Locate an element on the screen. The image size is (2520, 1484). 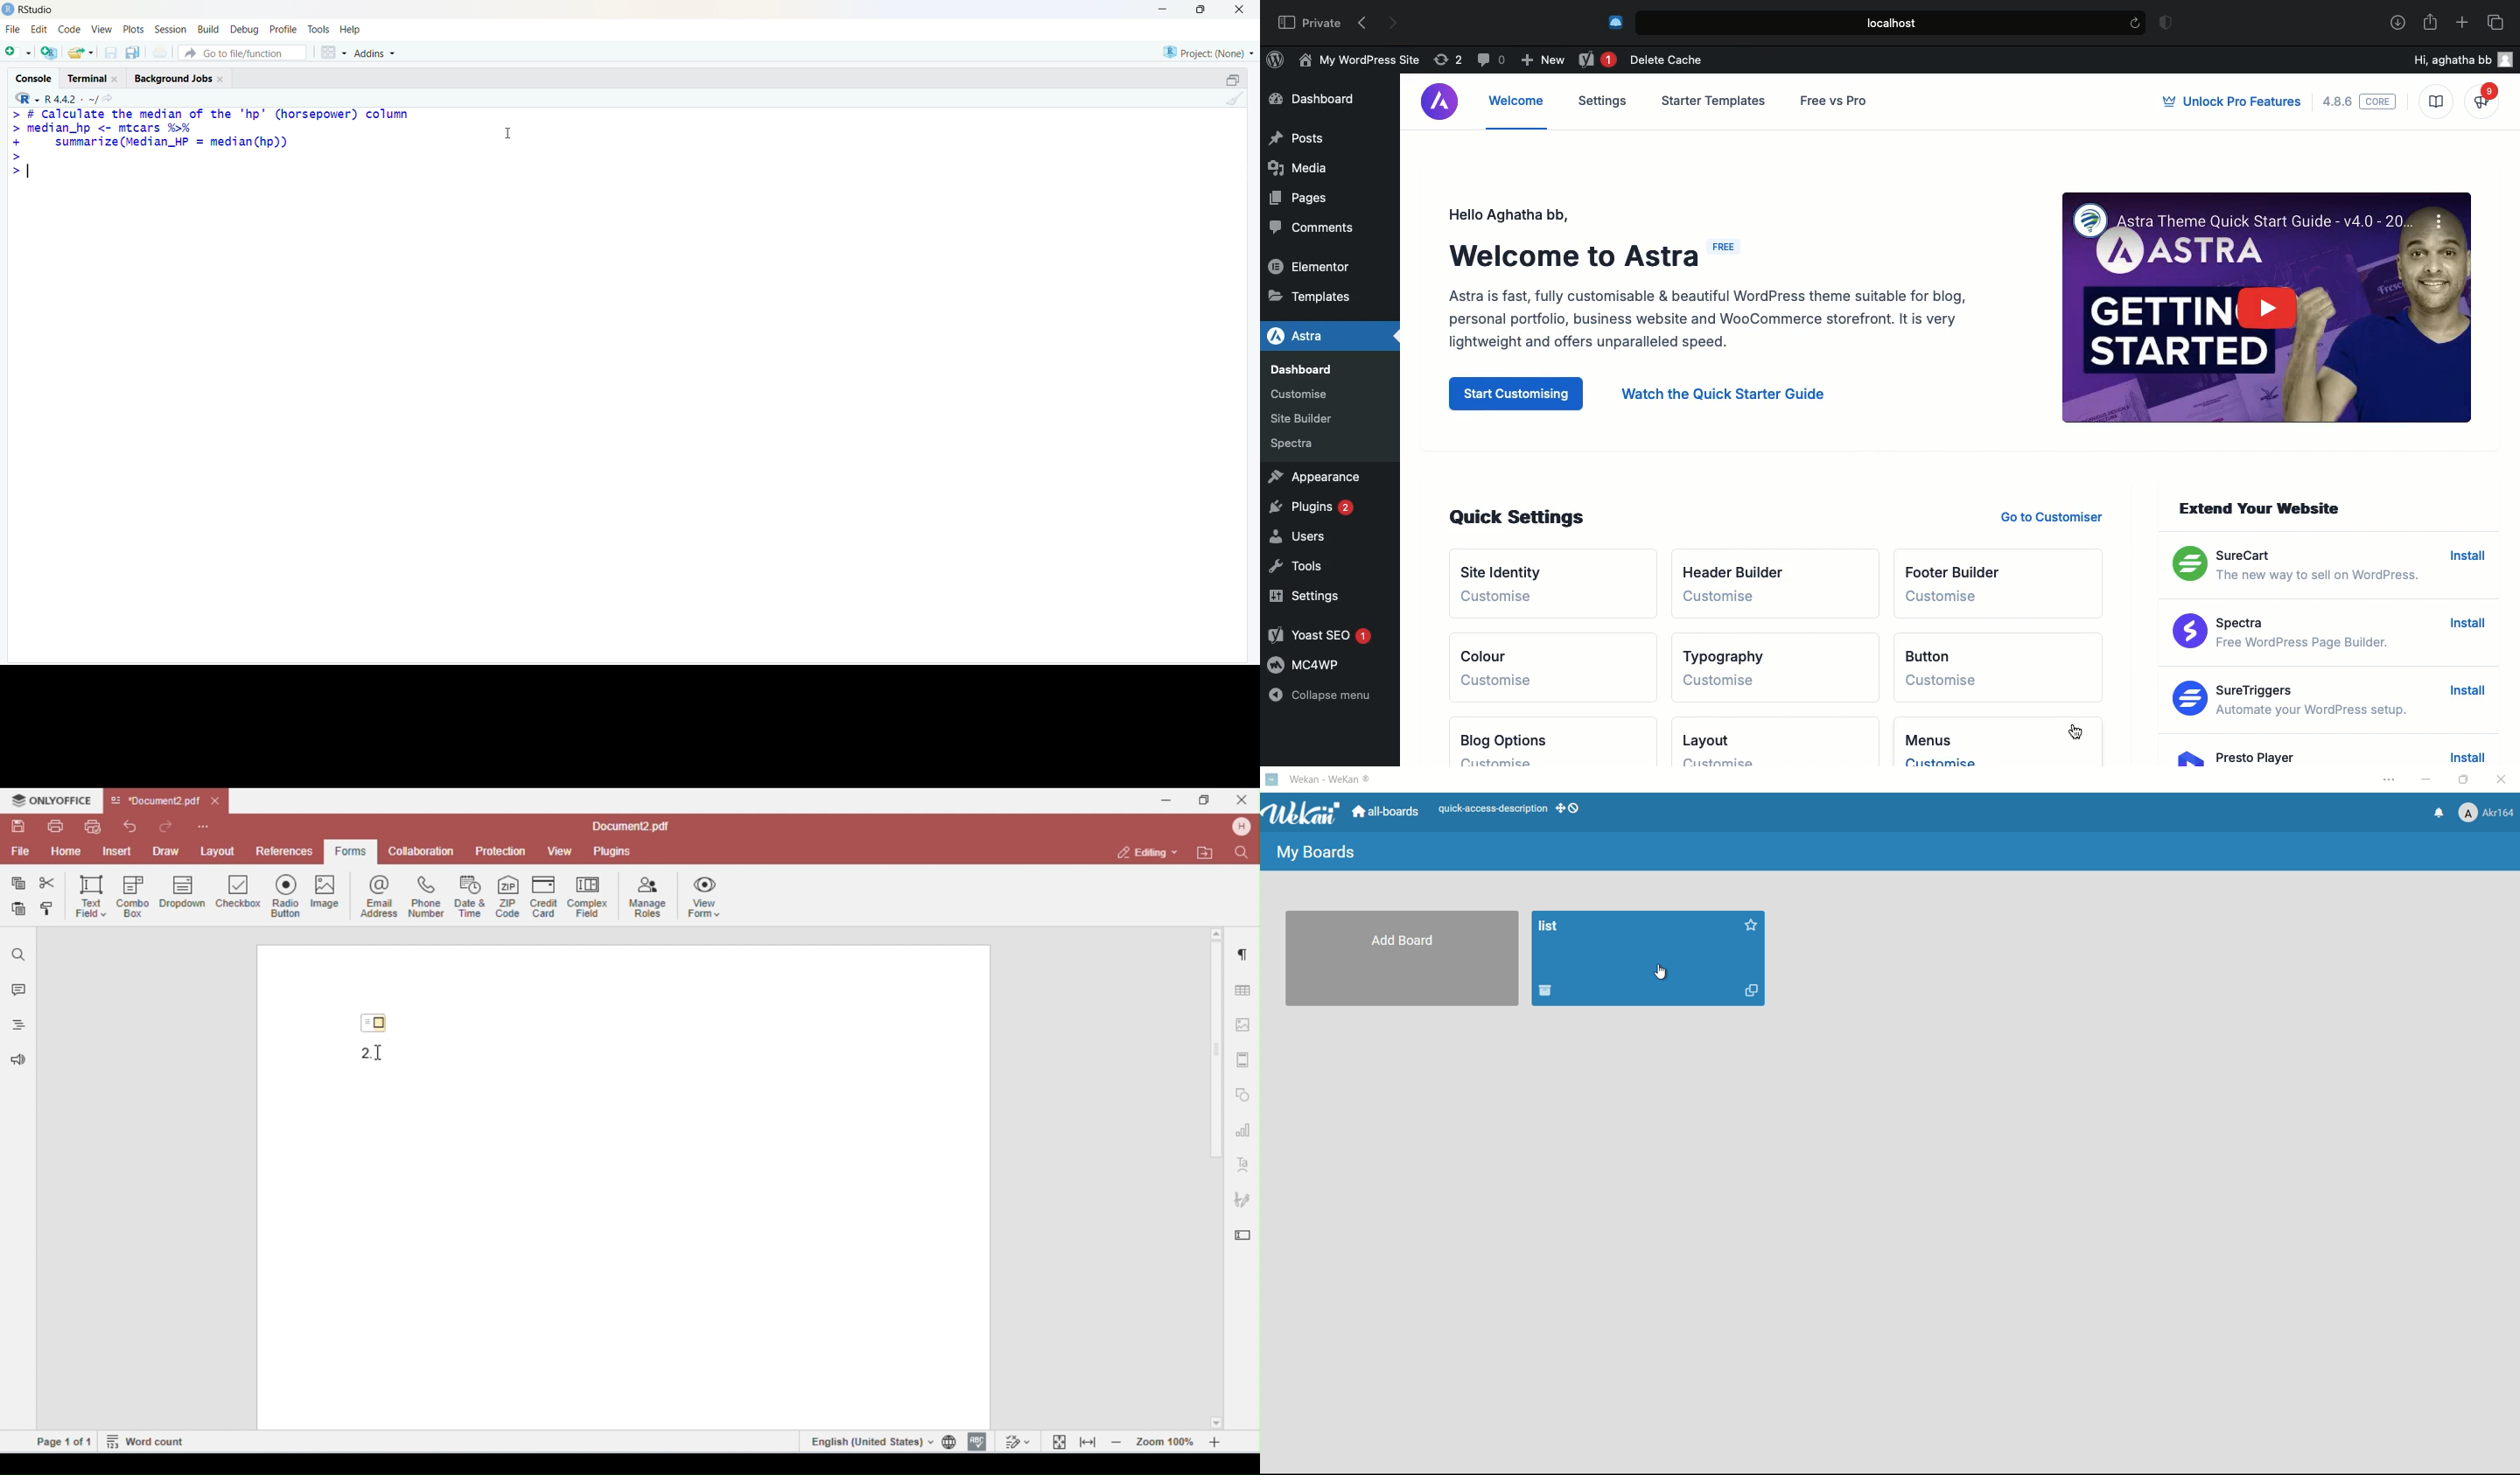
plots is located at coordinates (133, 30).